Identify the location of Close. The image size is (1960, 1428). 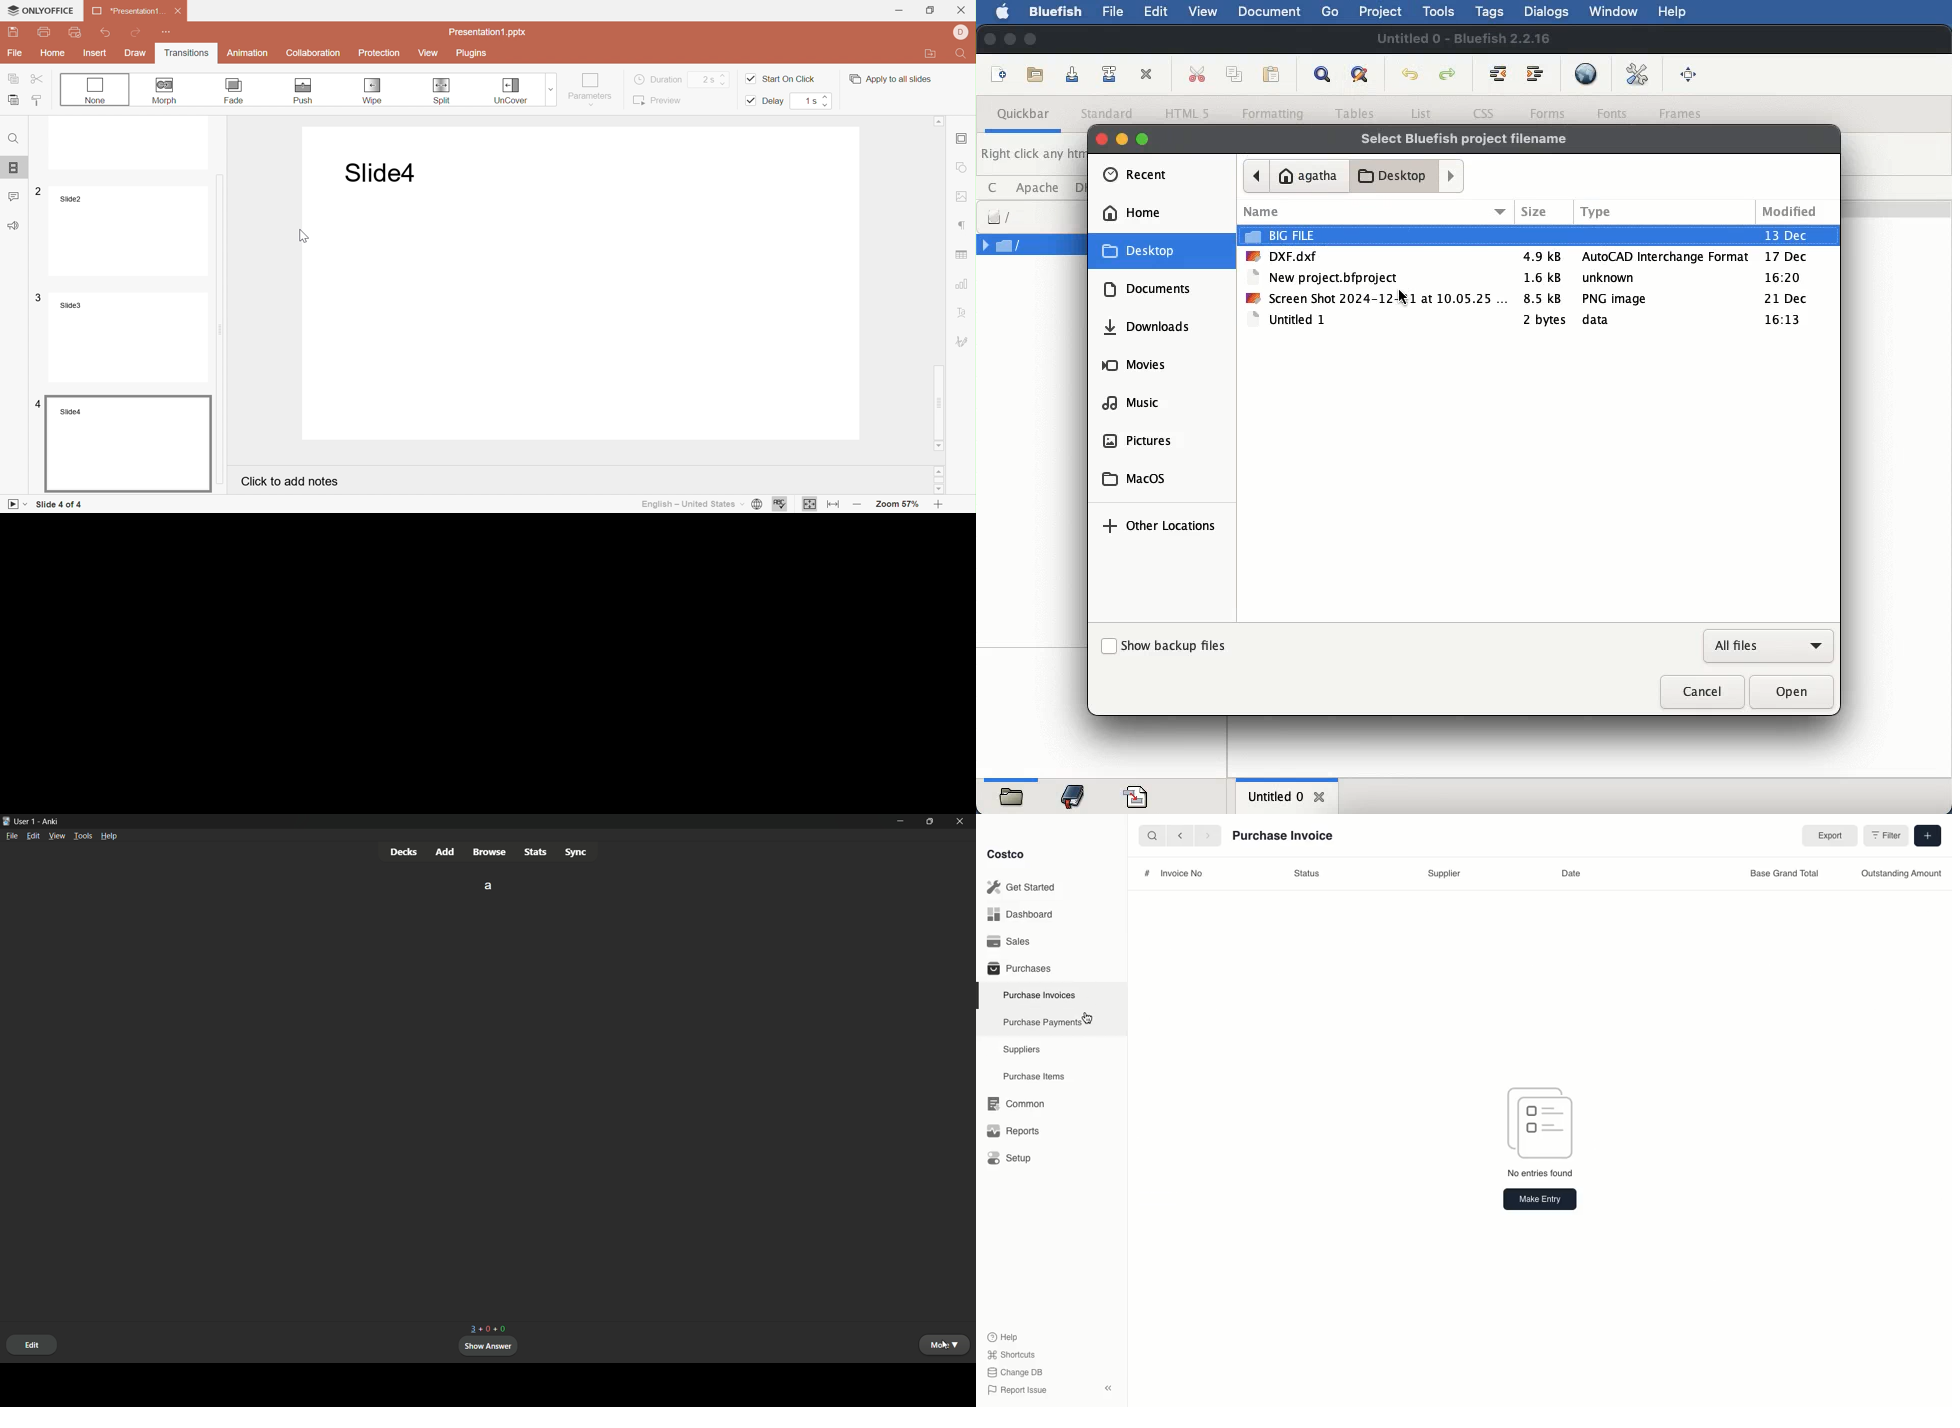
(178, 11).